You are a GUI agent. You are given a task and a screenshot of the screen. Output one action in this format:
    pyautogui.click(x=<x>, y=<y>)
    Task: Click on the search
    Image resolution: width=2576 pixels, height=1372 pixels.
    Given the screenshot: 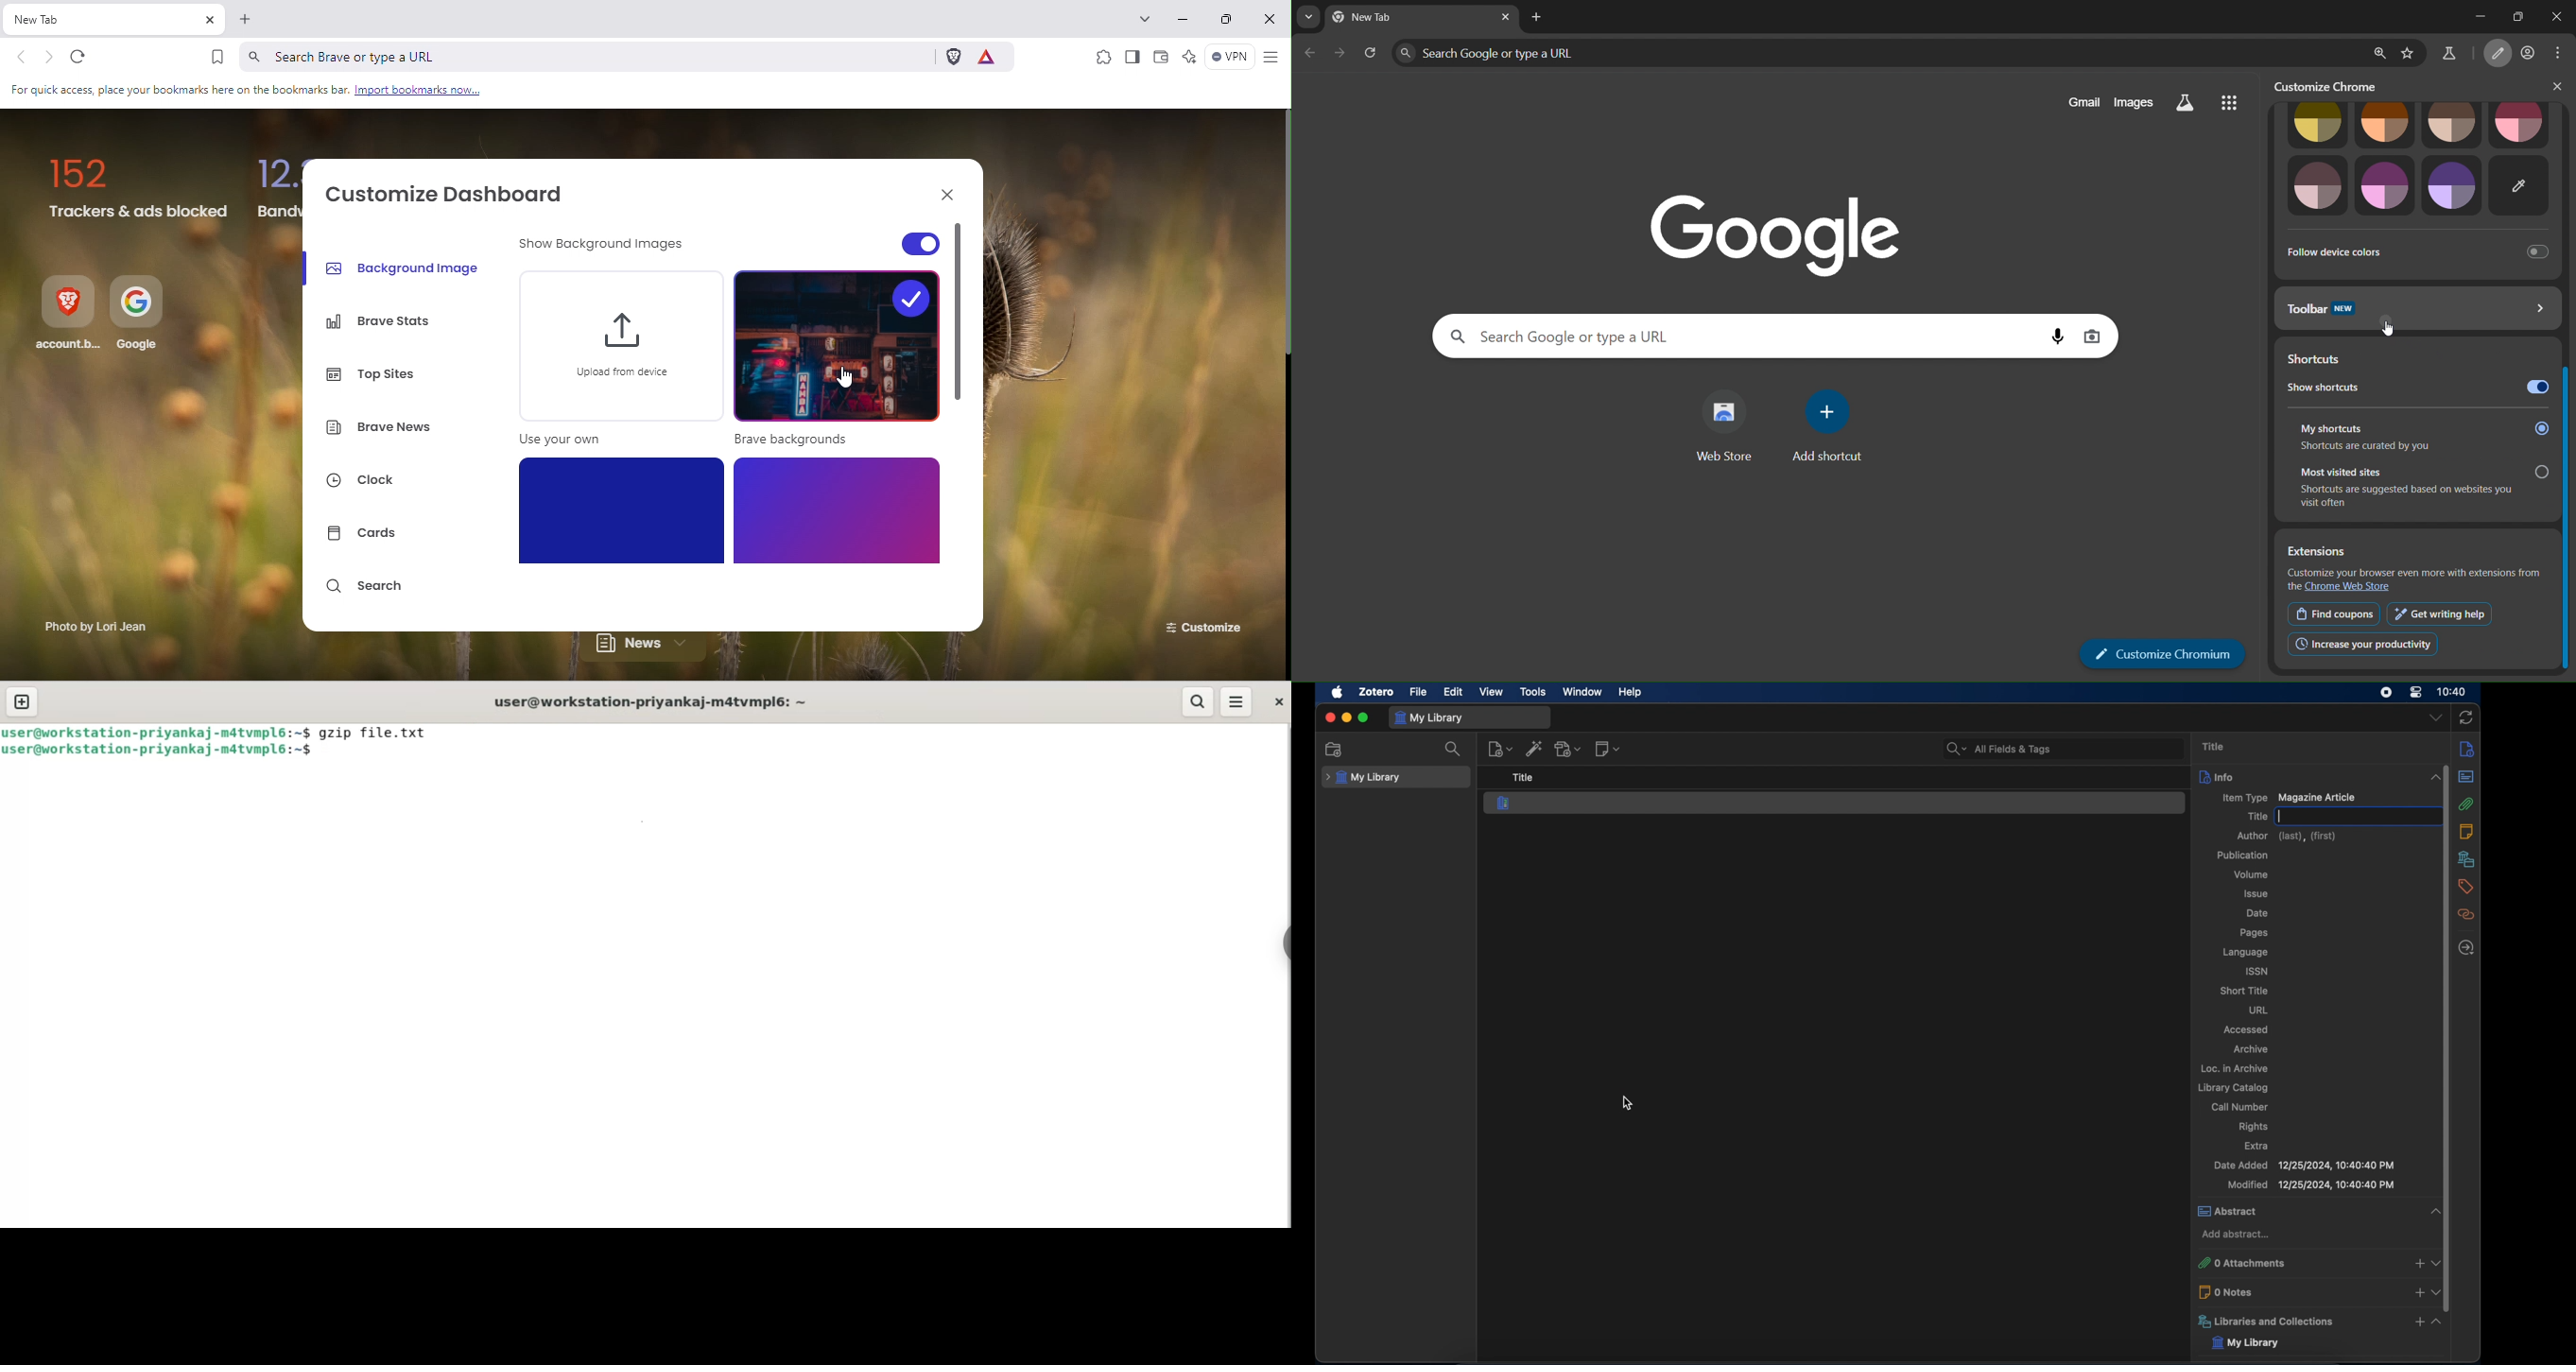 What is the action you would take?
    pyautogui.click(x=1198, y=703)
    